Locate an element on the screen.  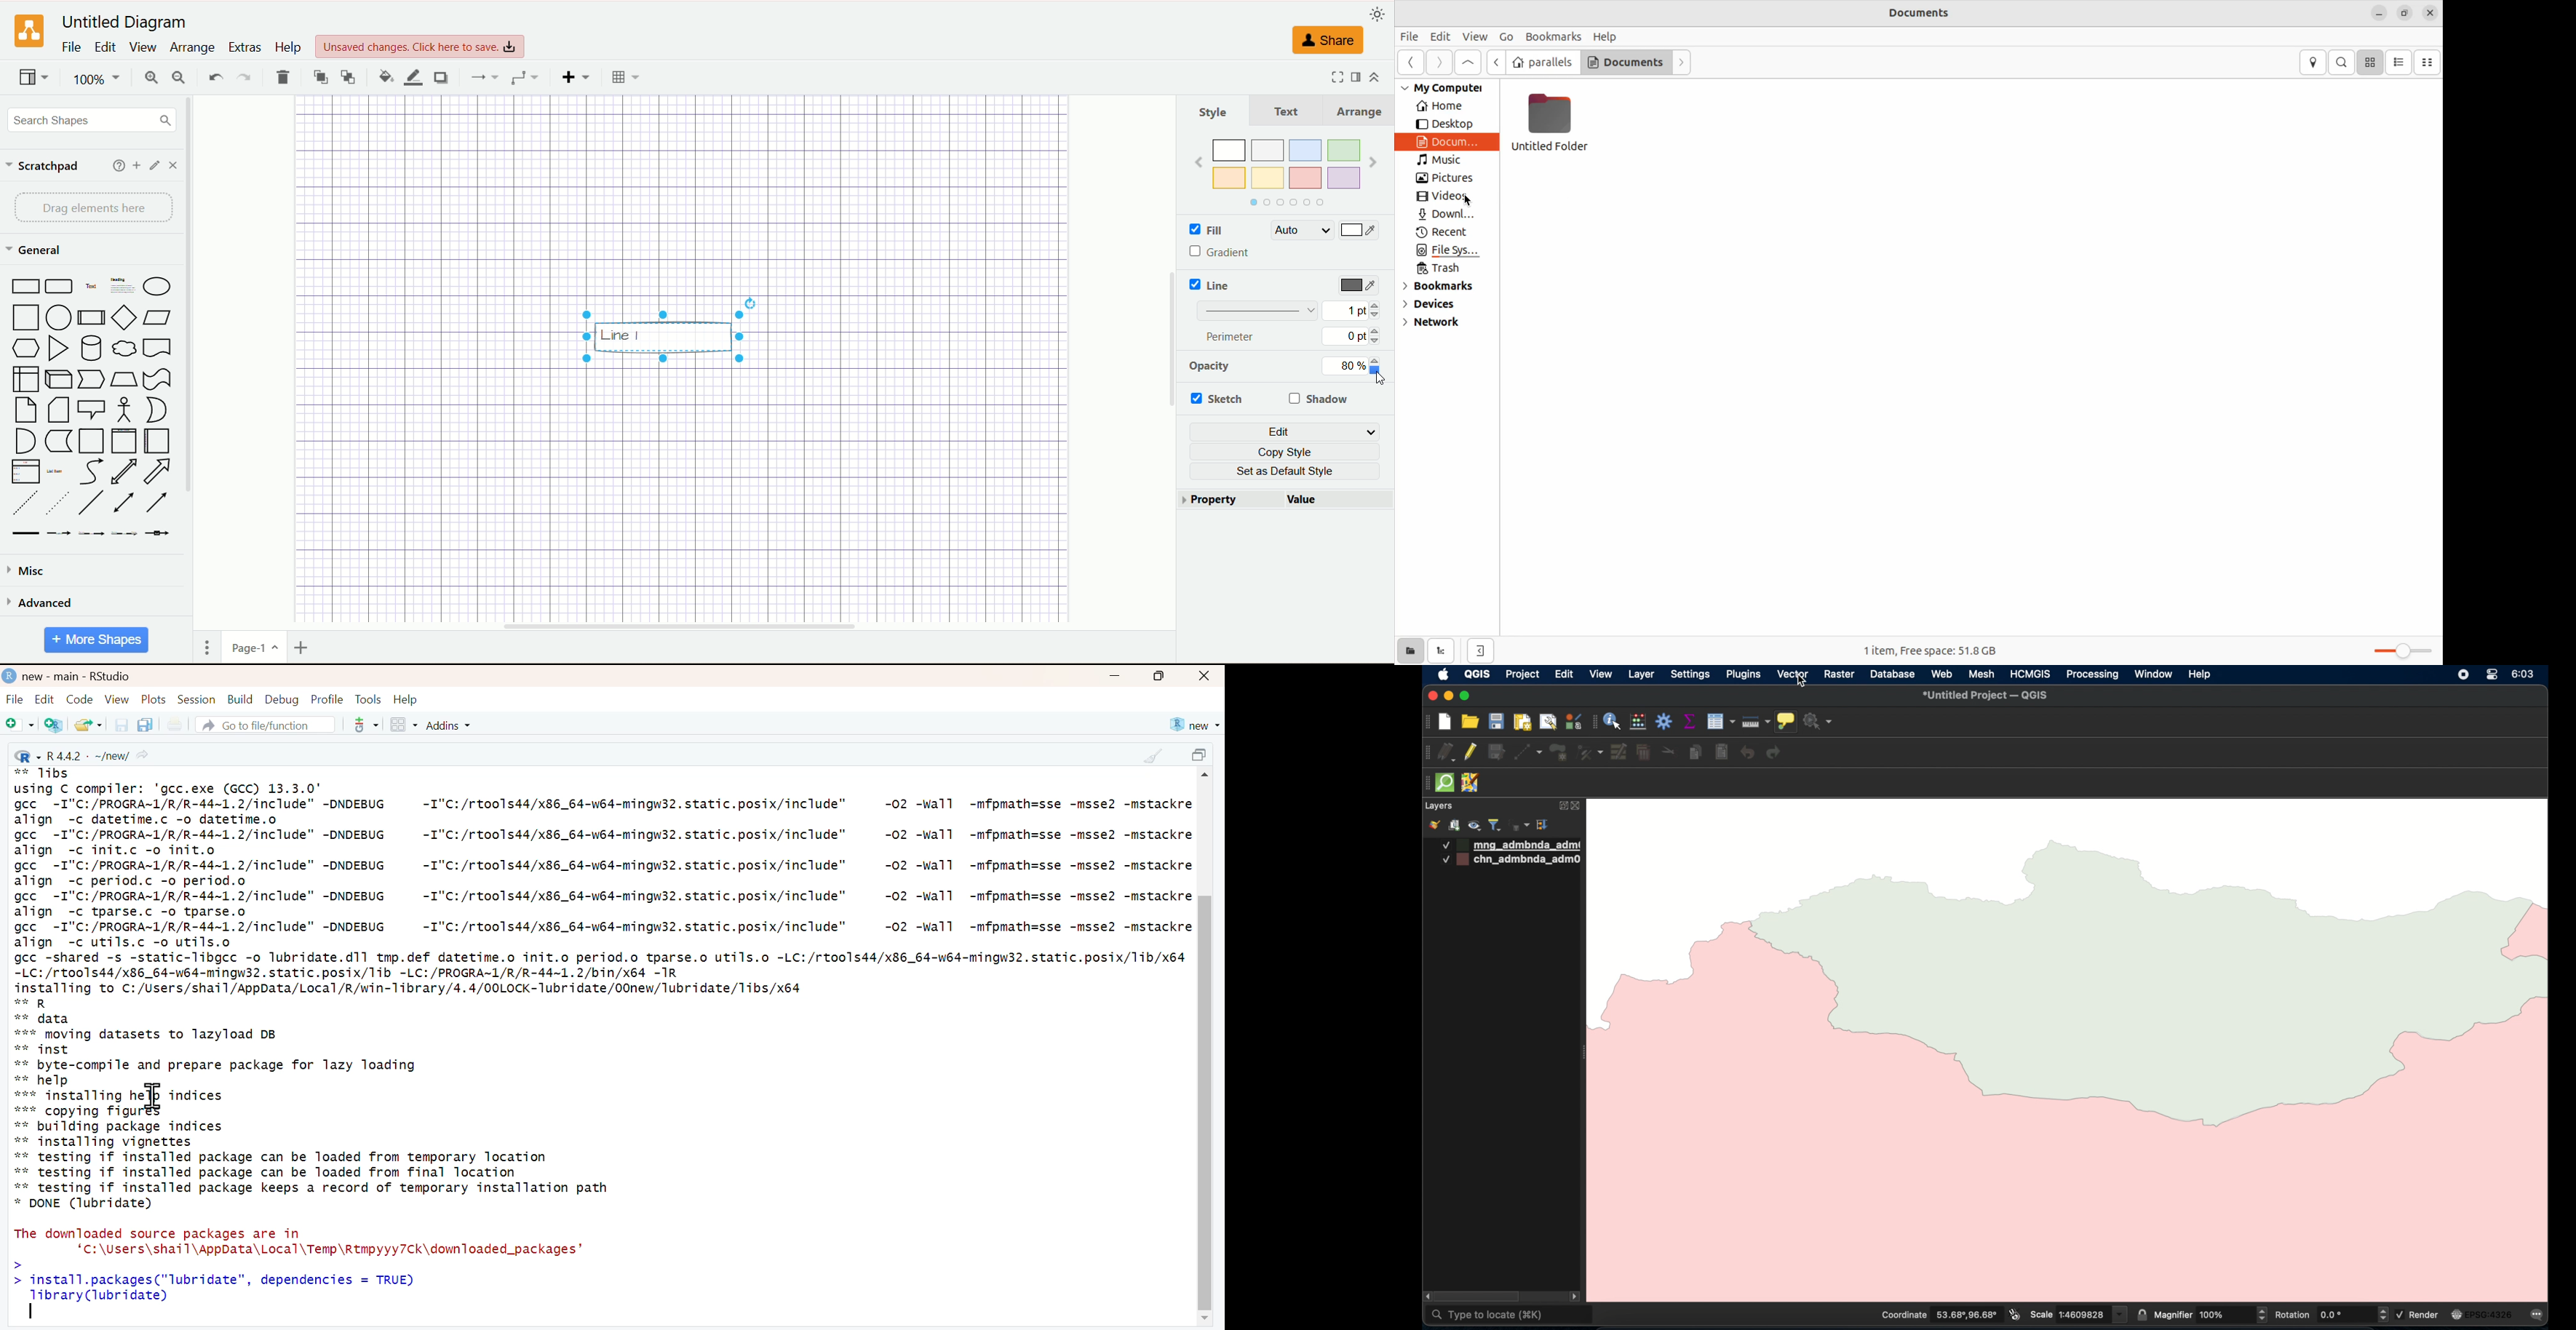
render is located at coordinates (2420, 1314).